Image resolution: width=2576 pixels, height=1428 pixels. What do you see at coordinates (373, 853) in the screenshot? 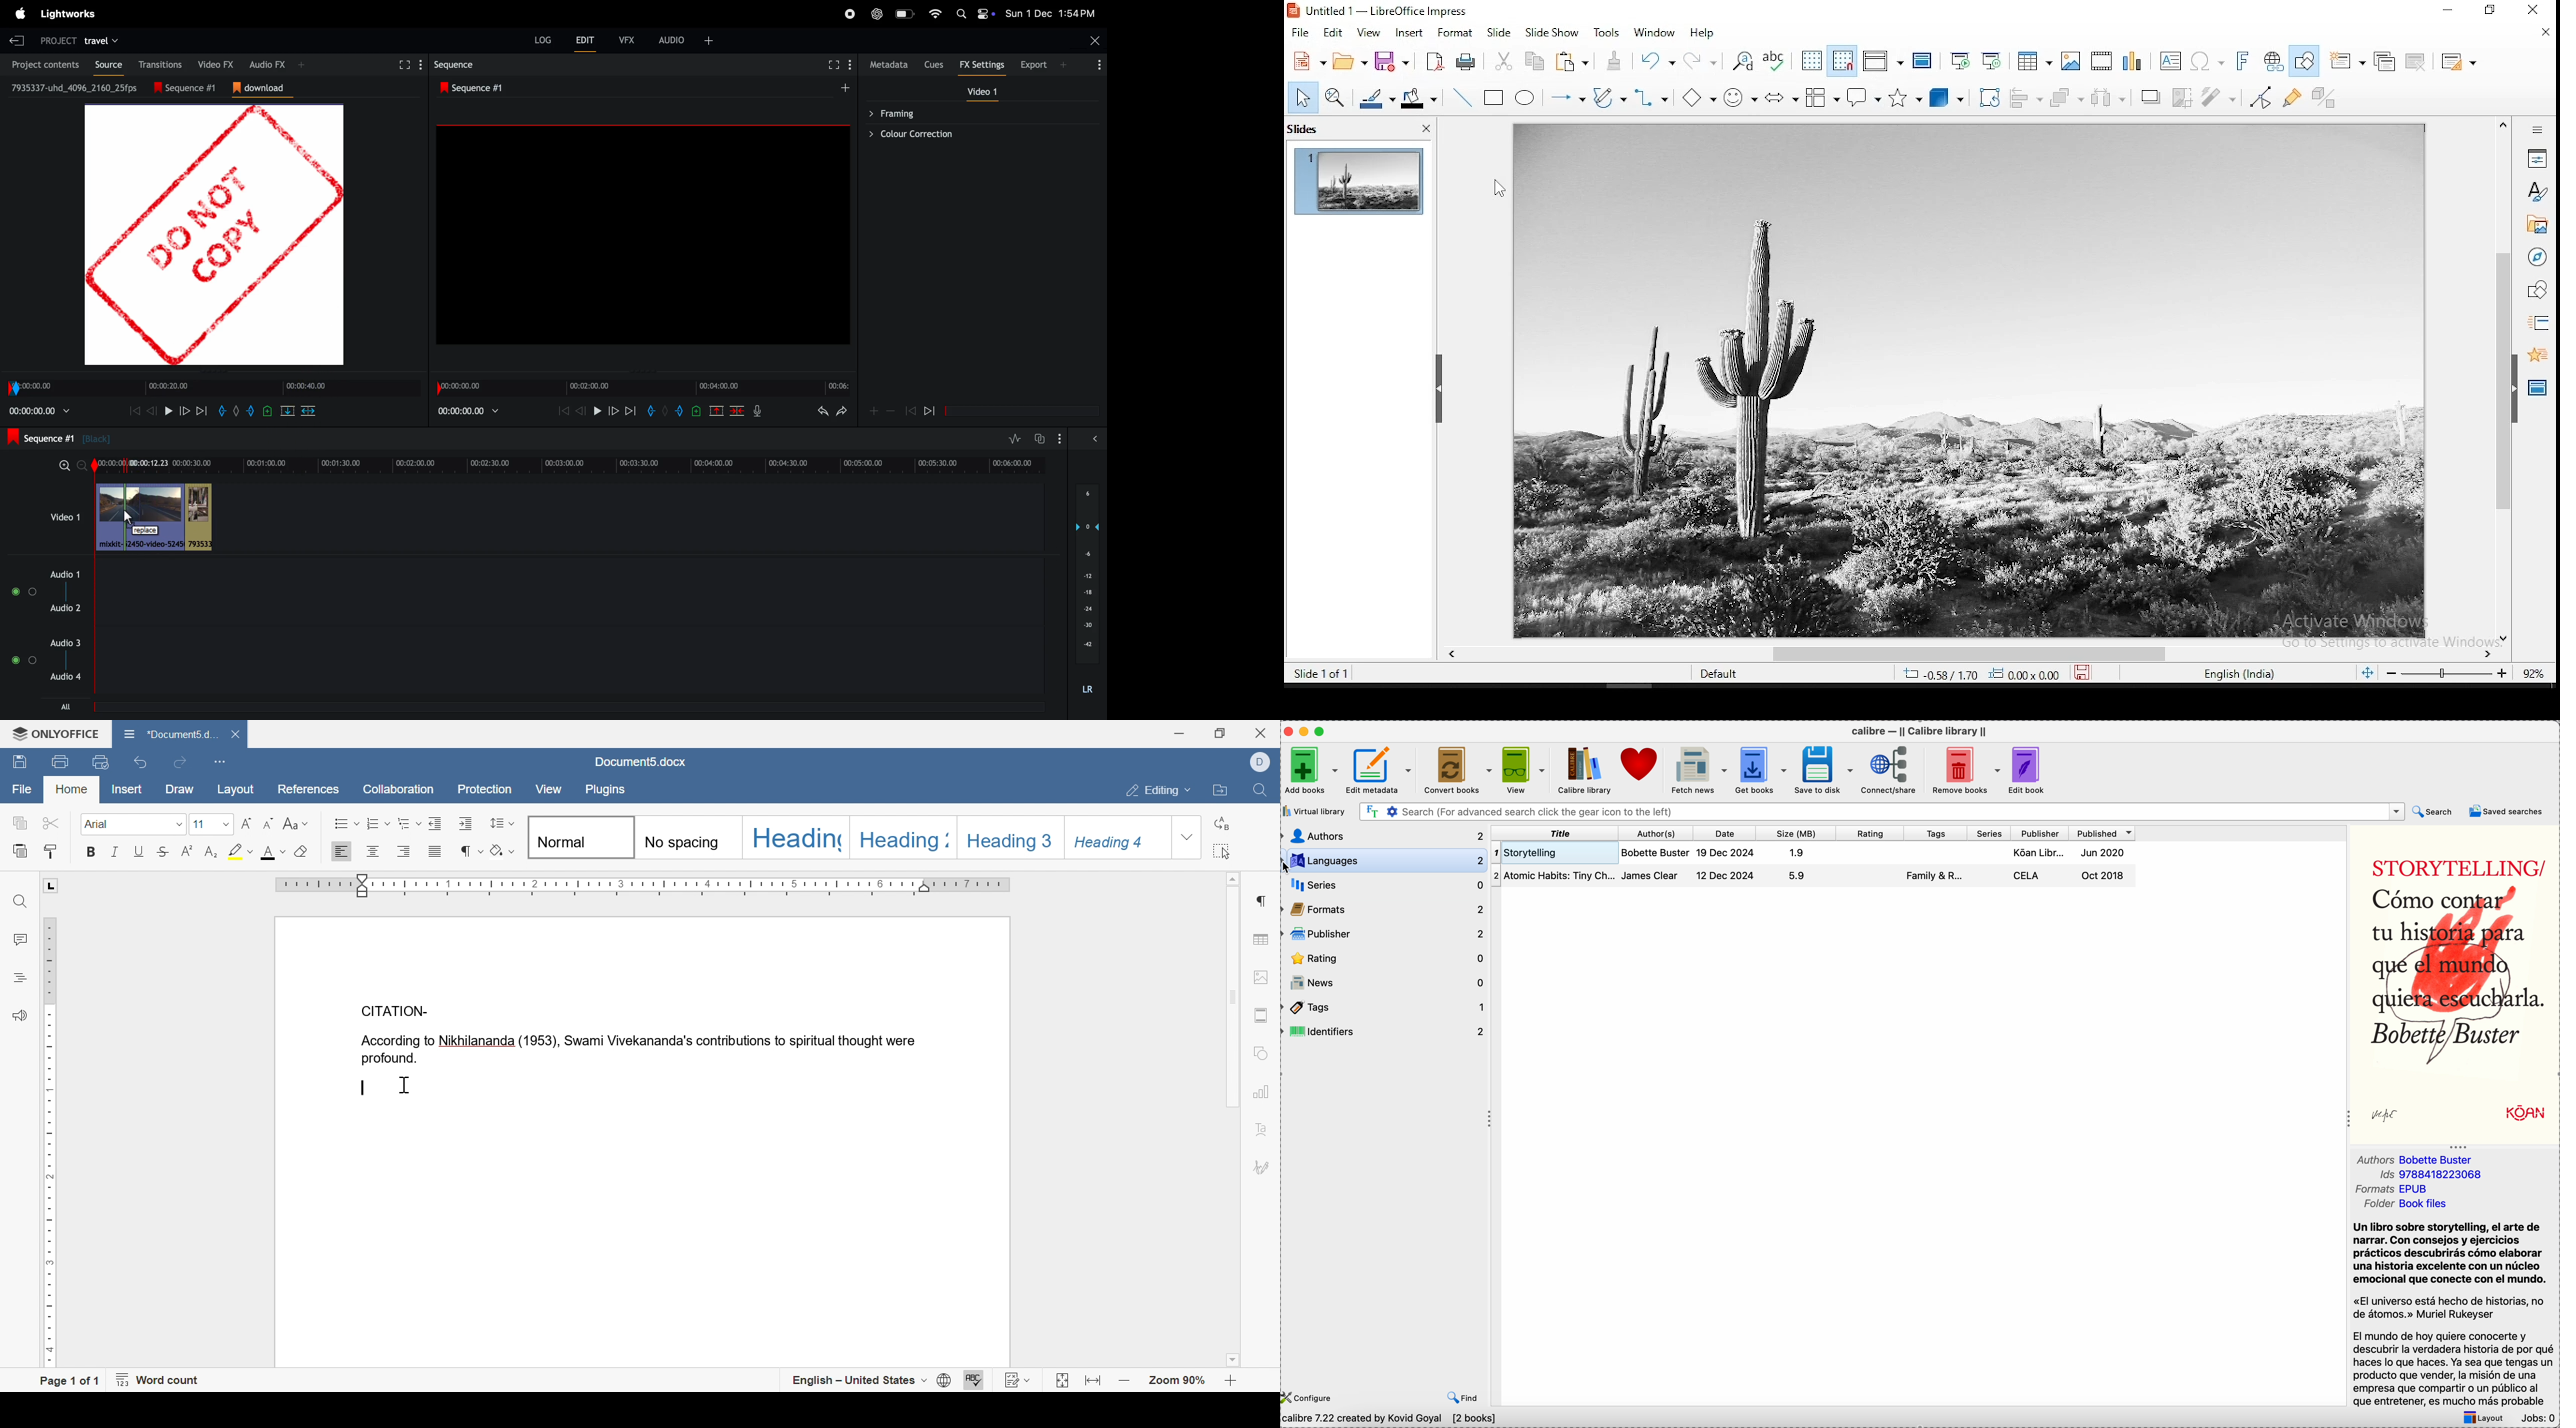
I see `align center` at bounding box center [373, 853].